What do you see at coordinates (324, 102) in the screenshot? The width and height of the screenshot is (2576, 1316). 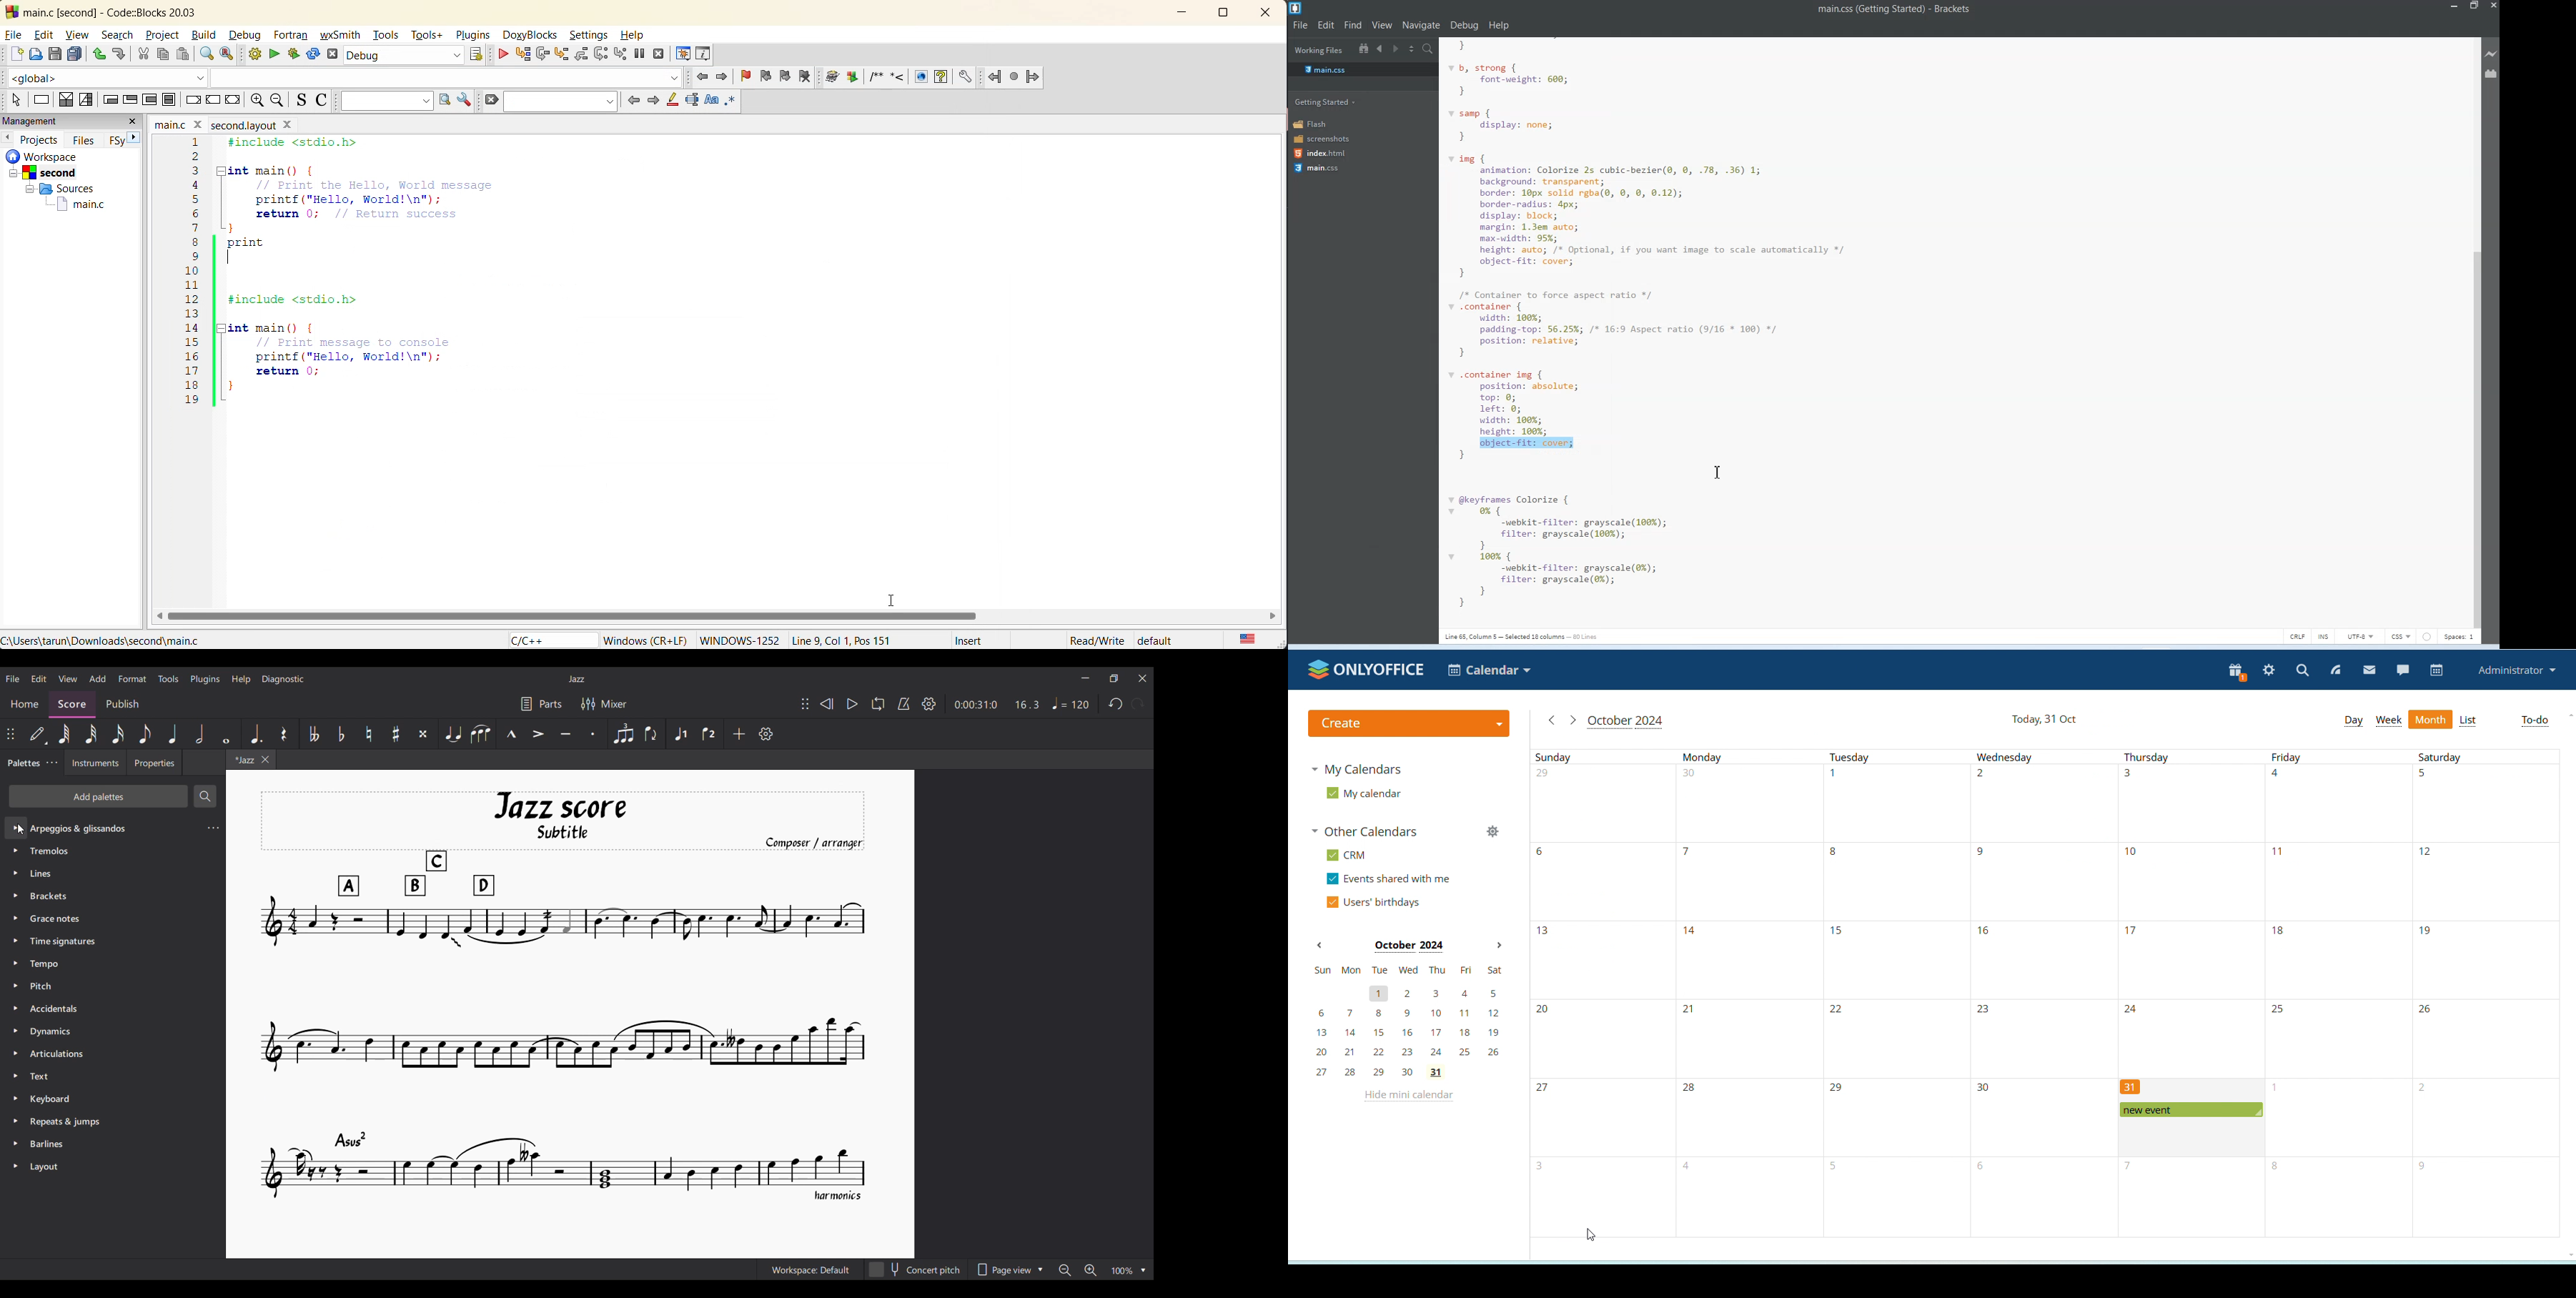 I see `toggle comments` at bounding box center [324, 102].